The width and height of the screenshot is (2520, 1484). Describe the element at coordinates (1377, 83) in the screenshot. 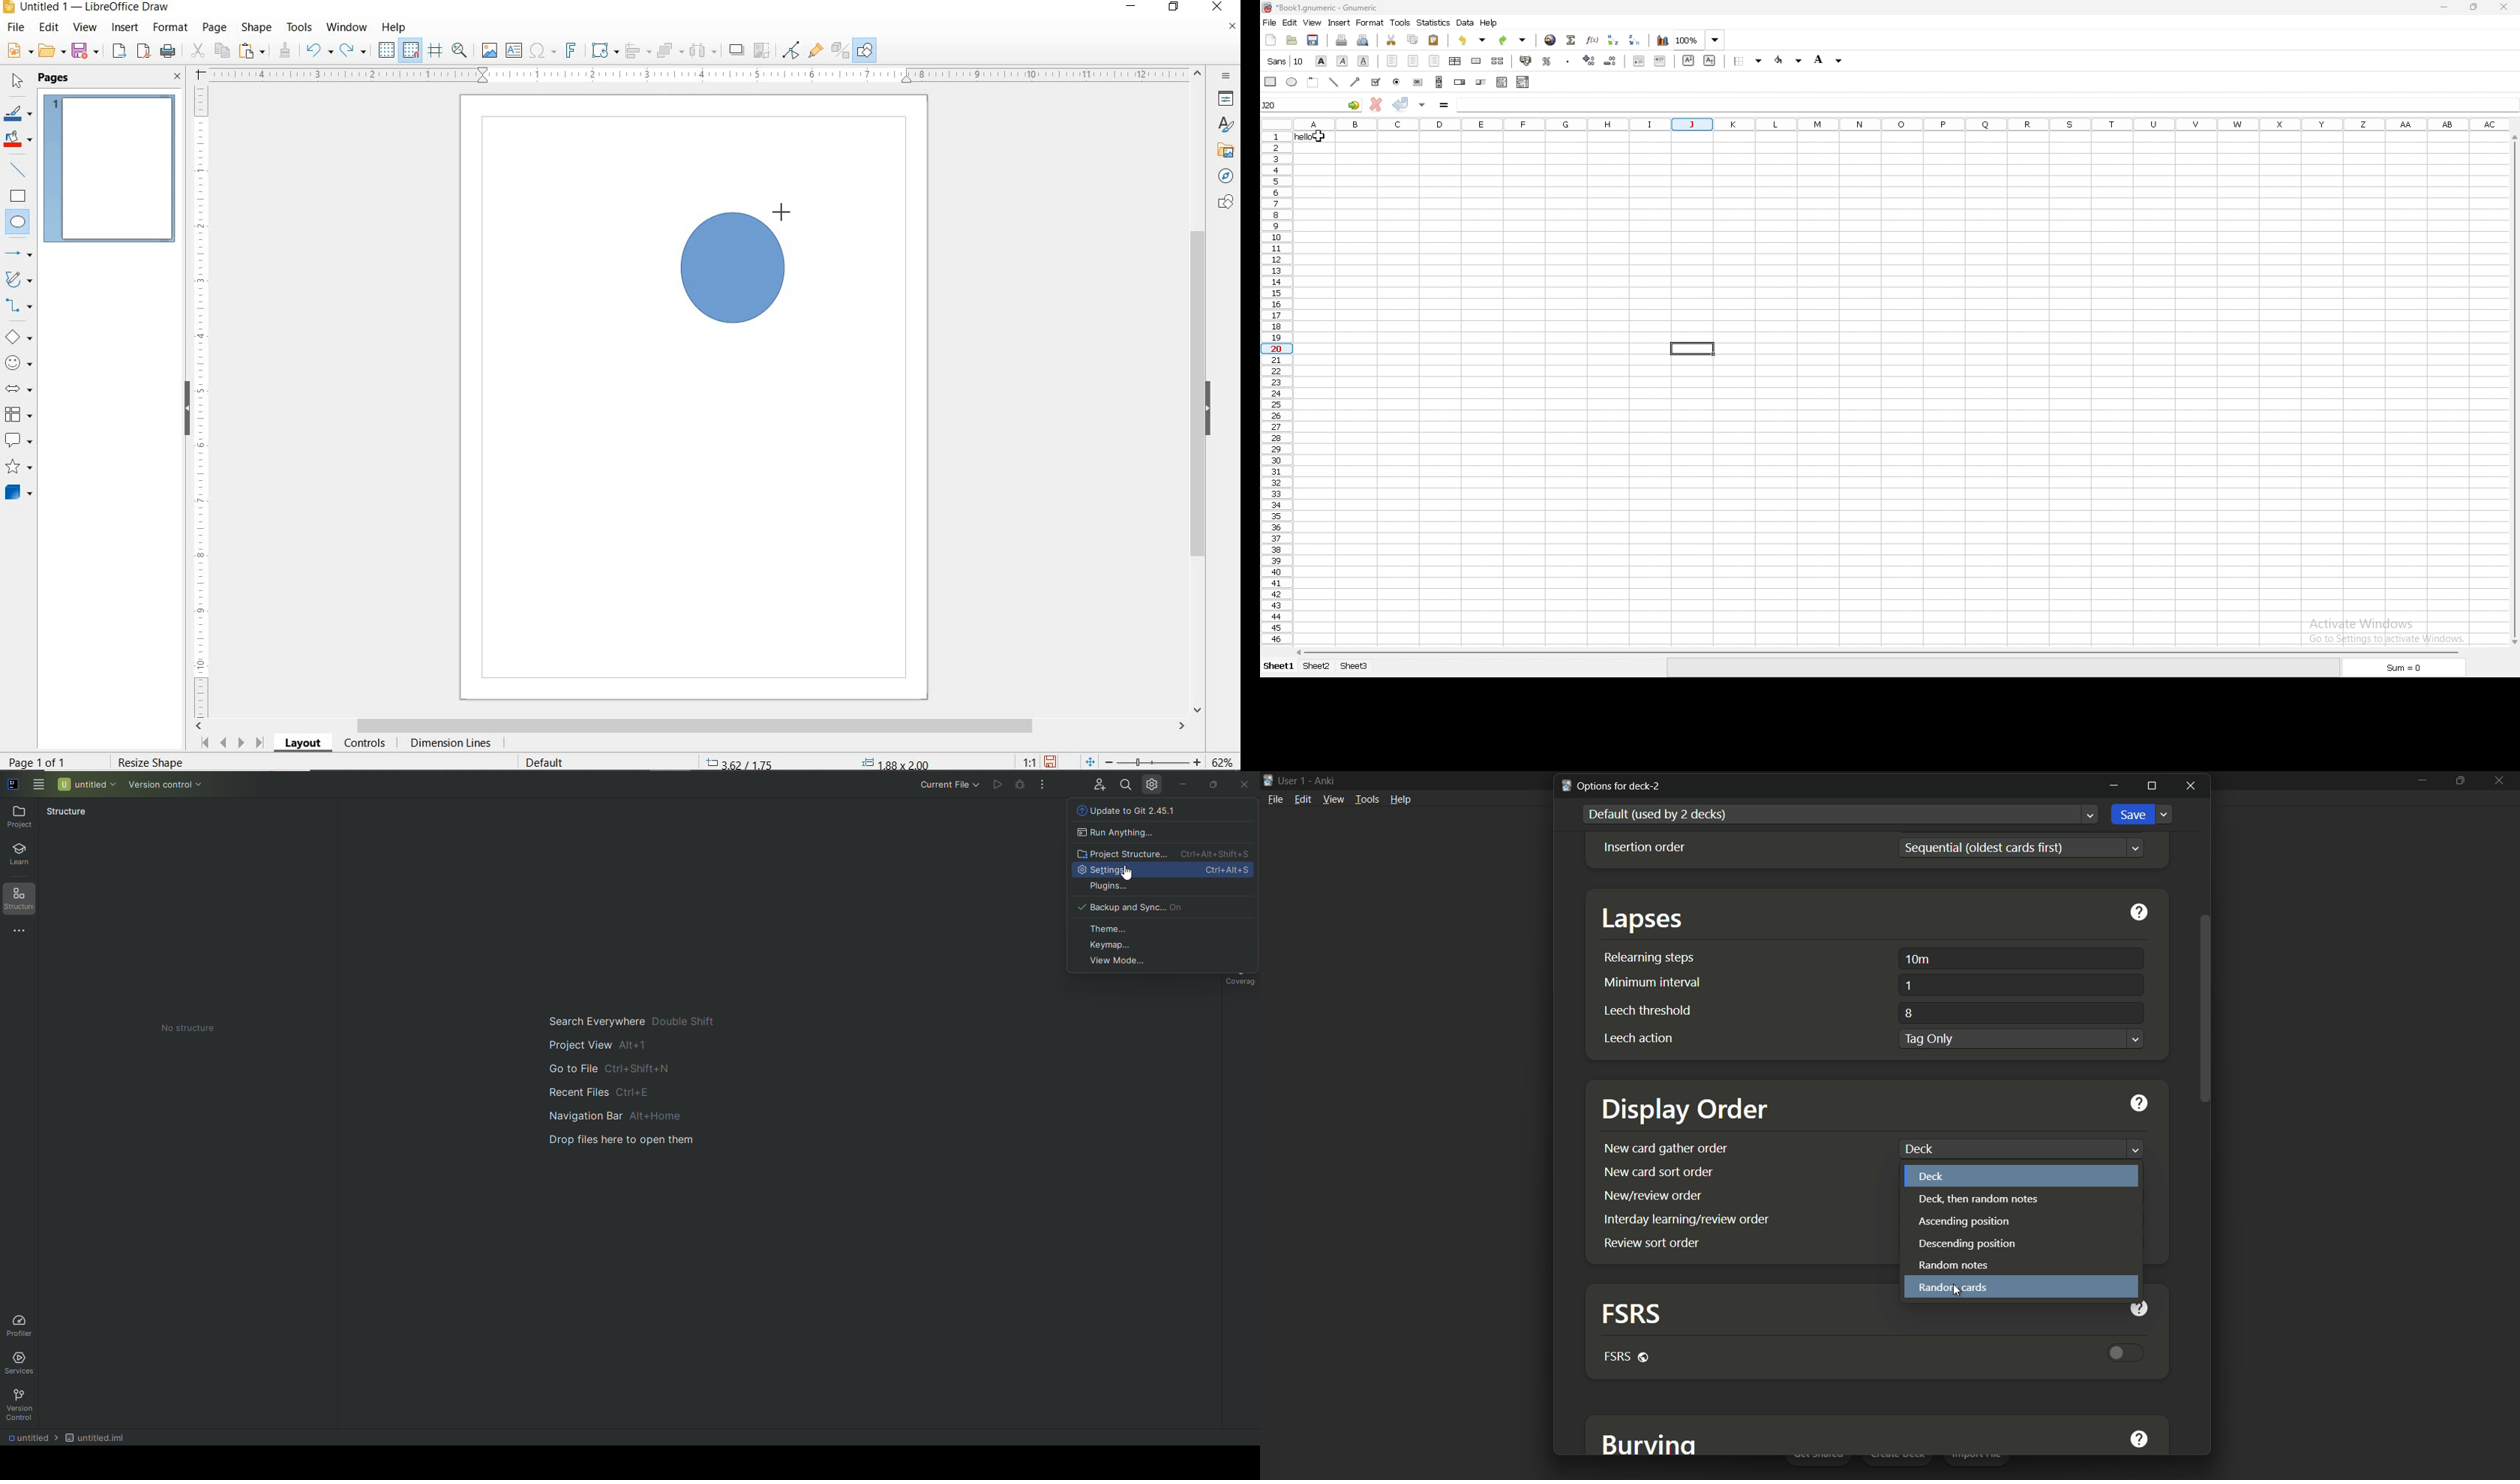

I see `checkbox` at that location.